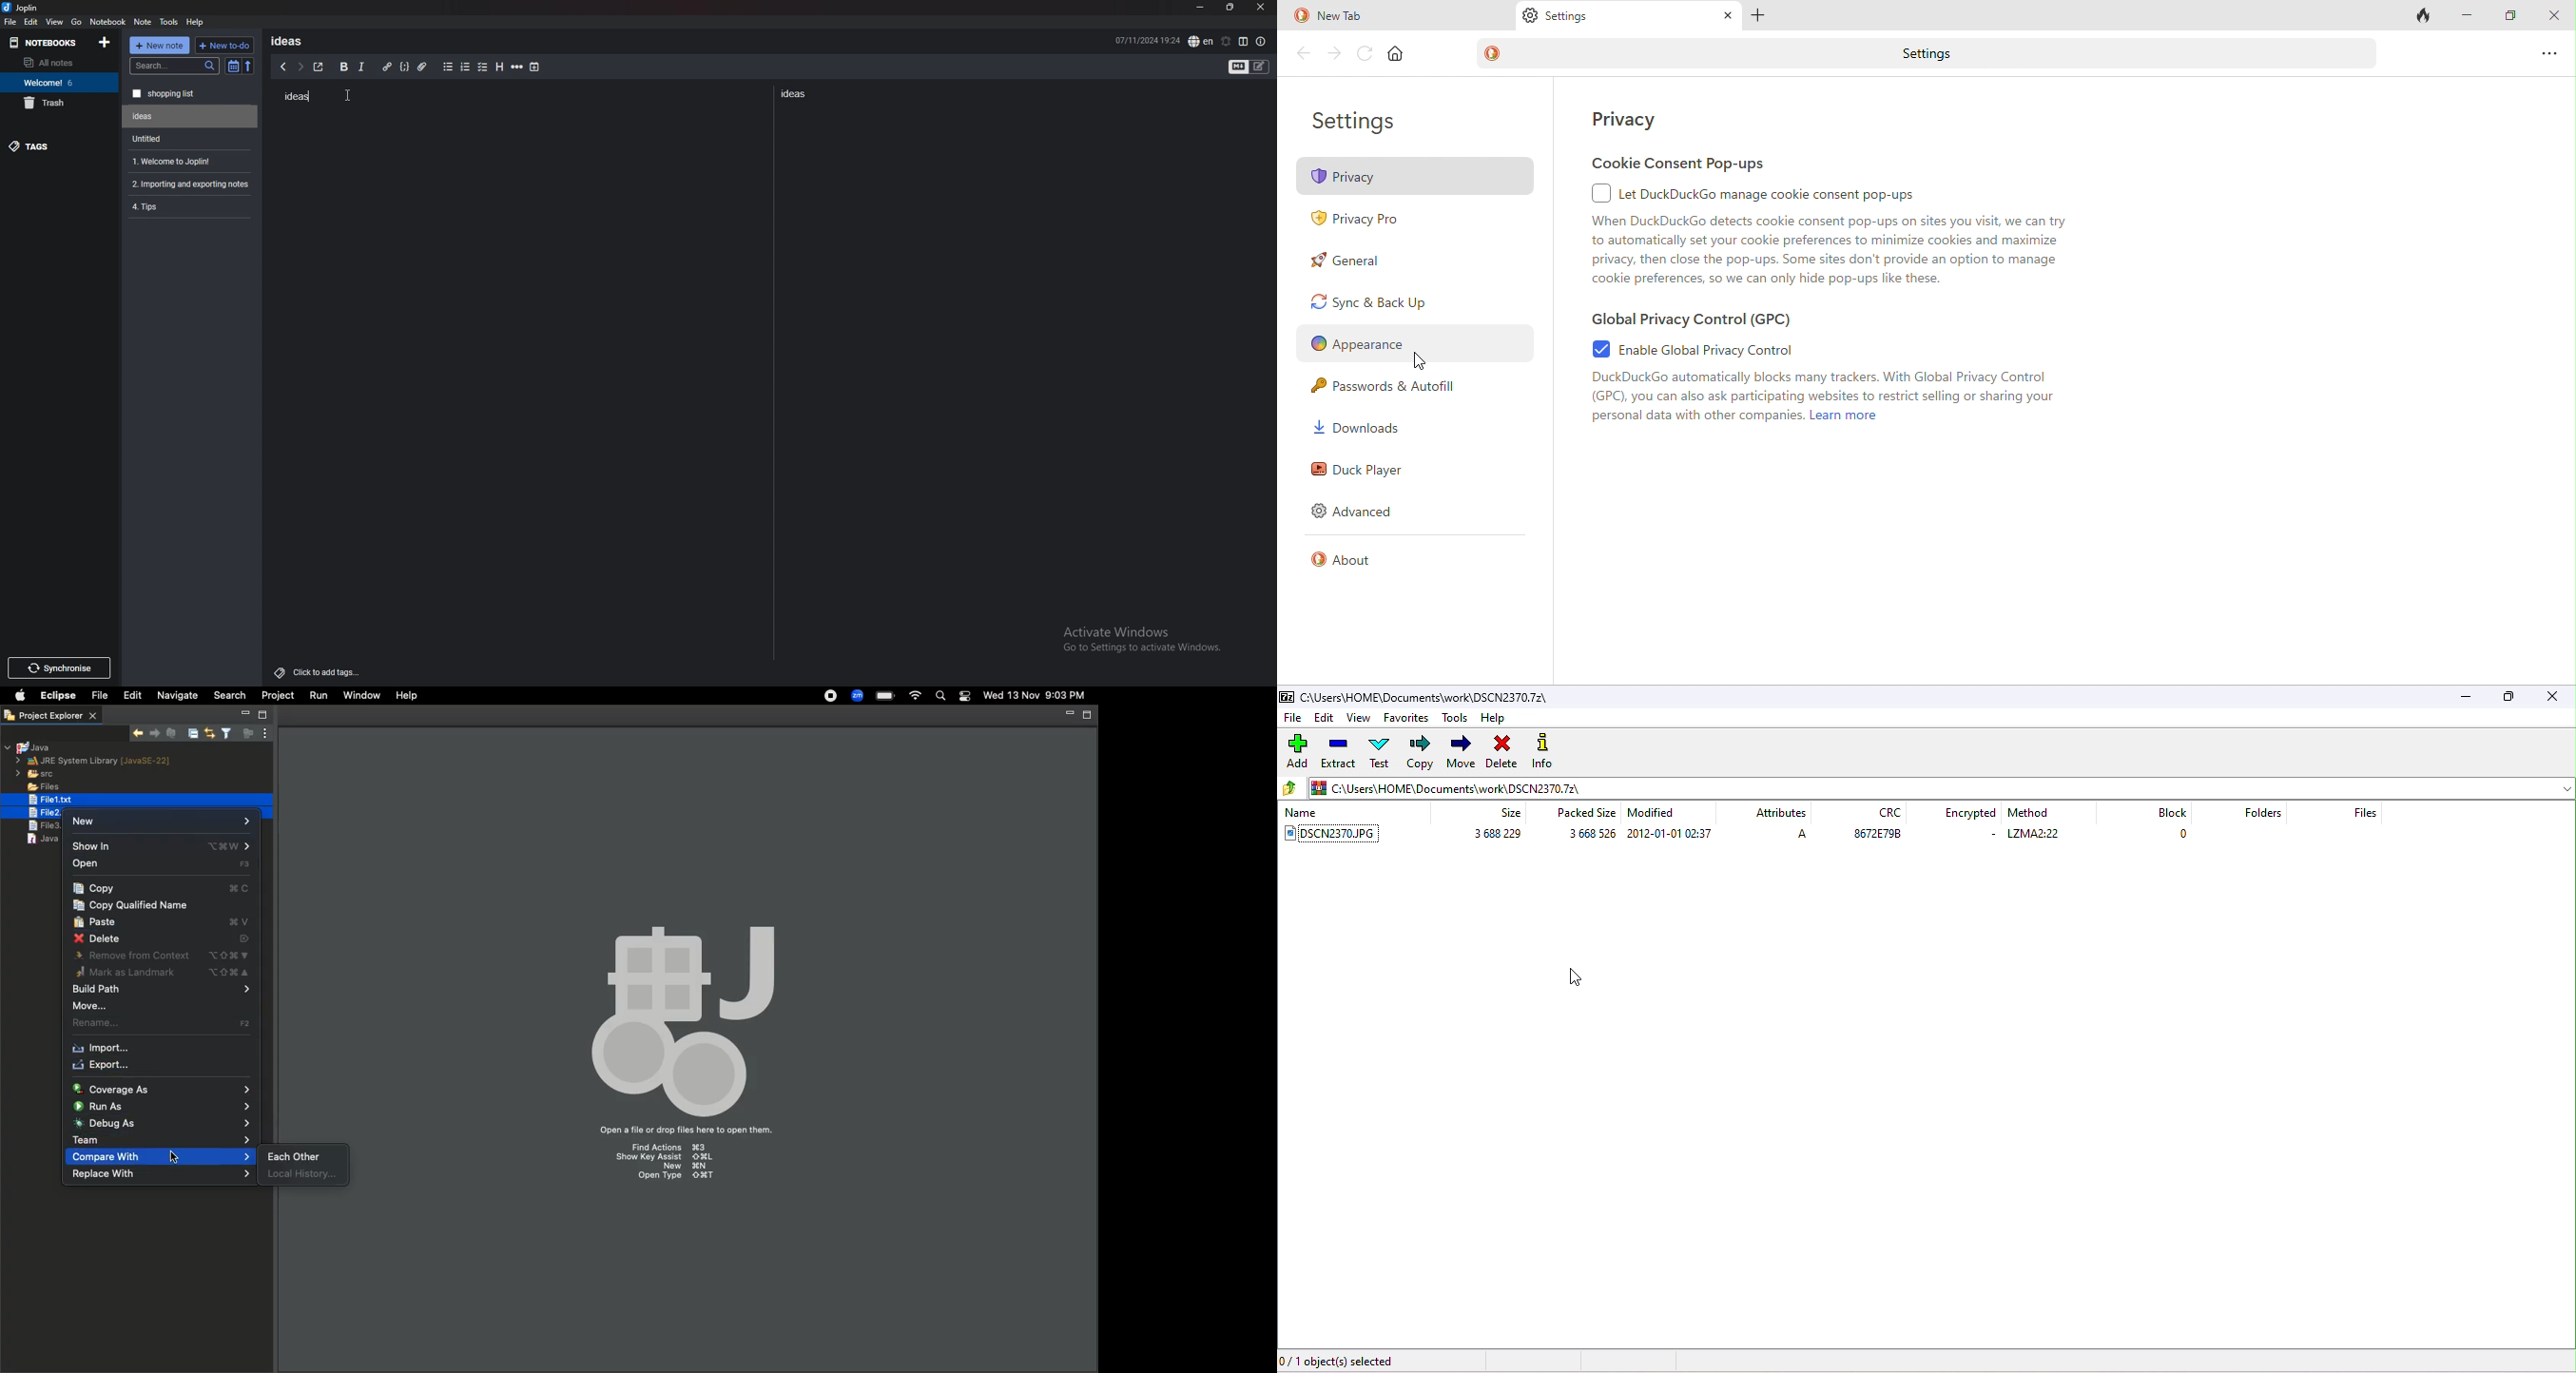 This screenshot has width=2576, height=1400. What do you see at coordinates (1225, 41) in the screenshot?
I see `set alarm` at bounding box center [1225, 41].